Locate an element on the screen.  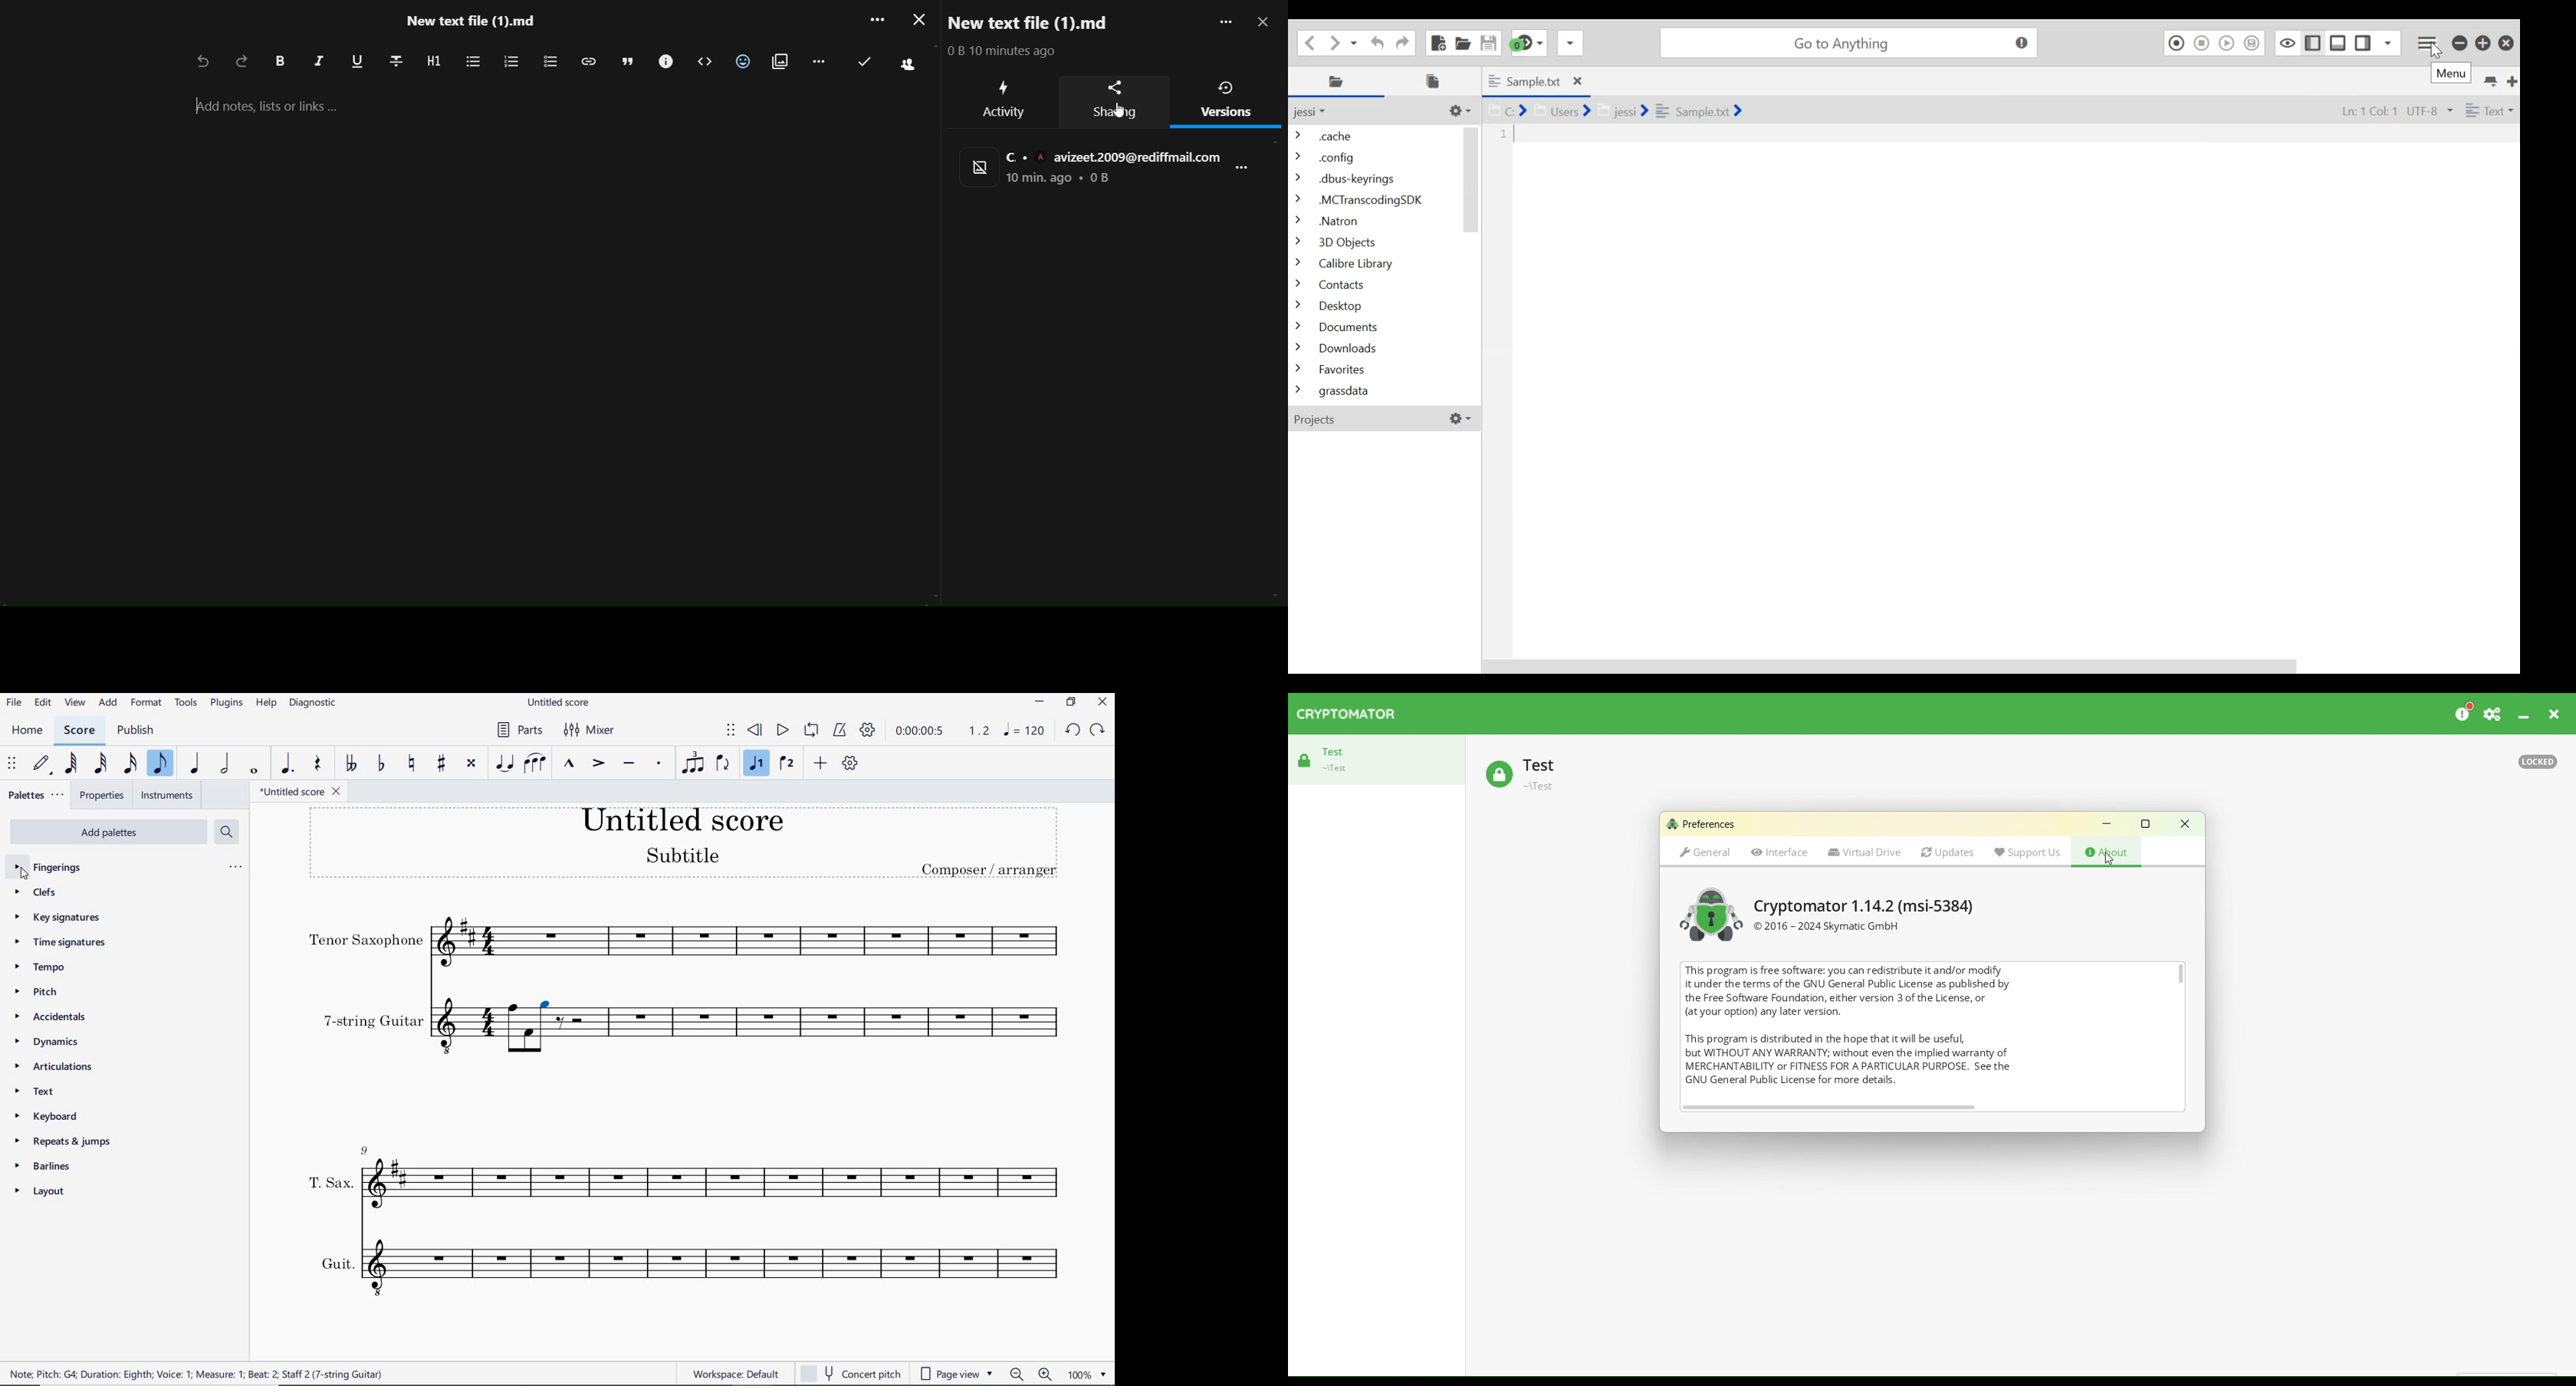
insert emoji is located at coordinates (743, 61).